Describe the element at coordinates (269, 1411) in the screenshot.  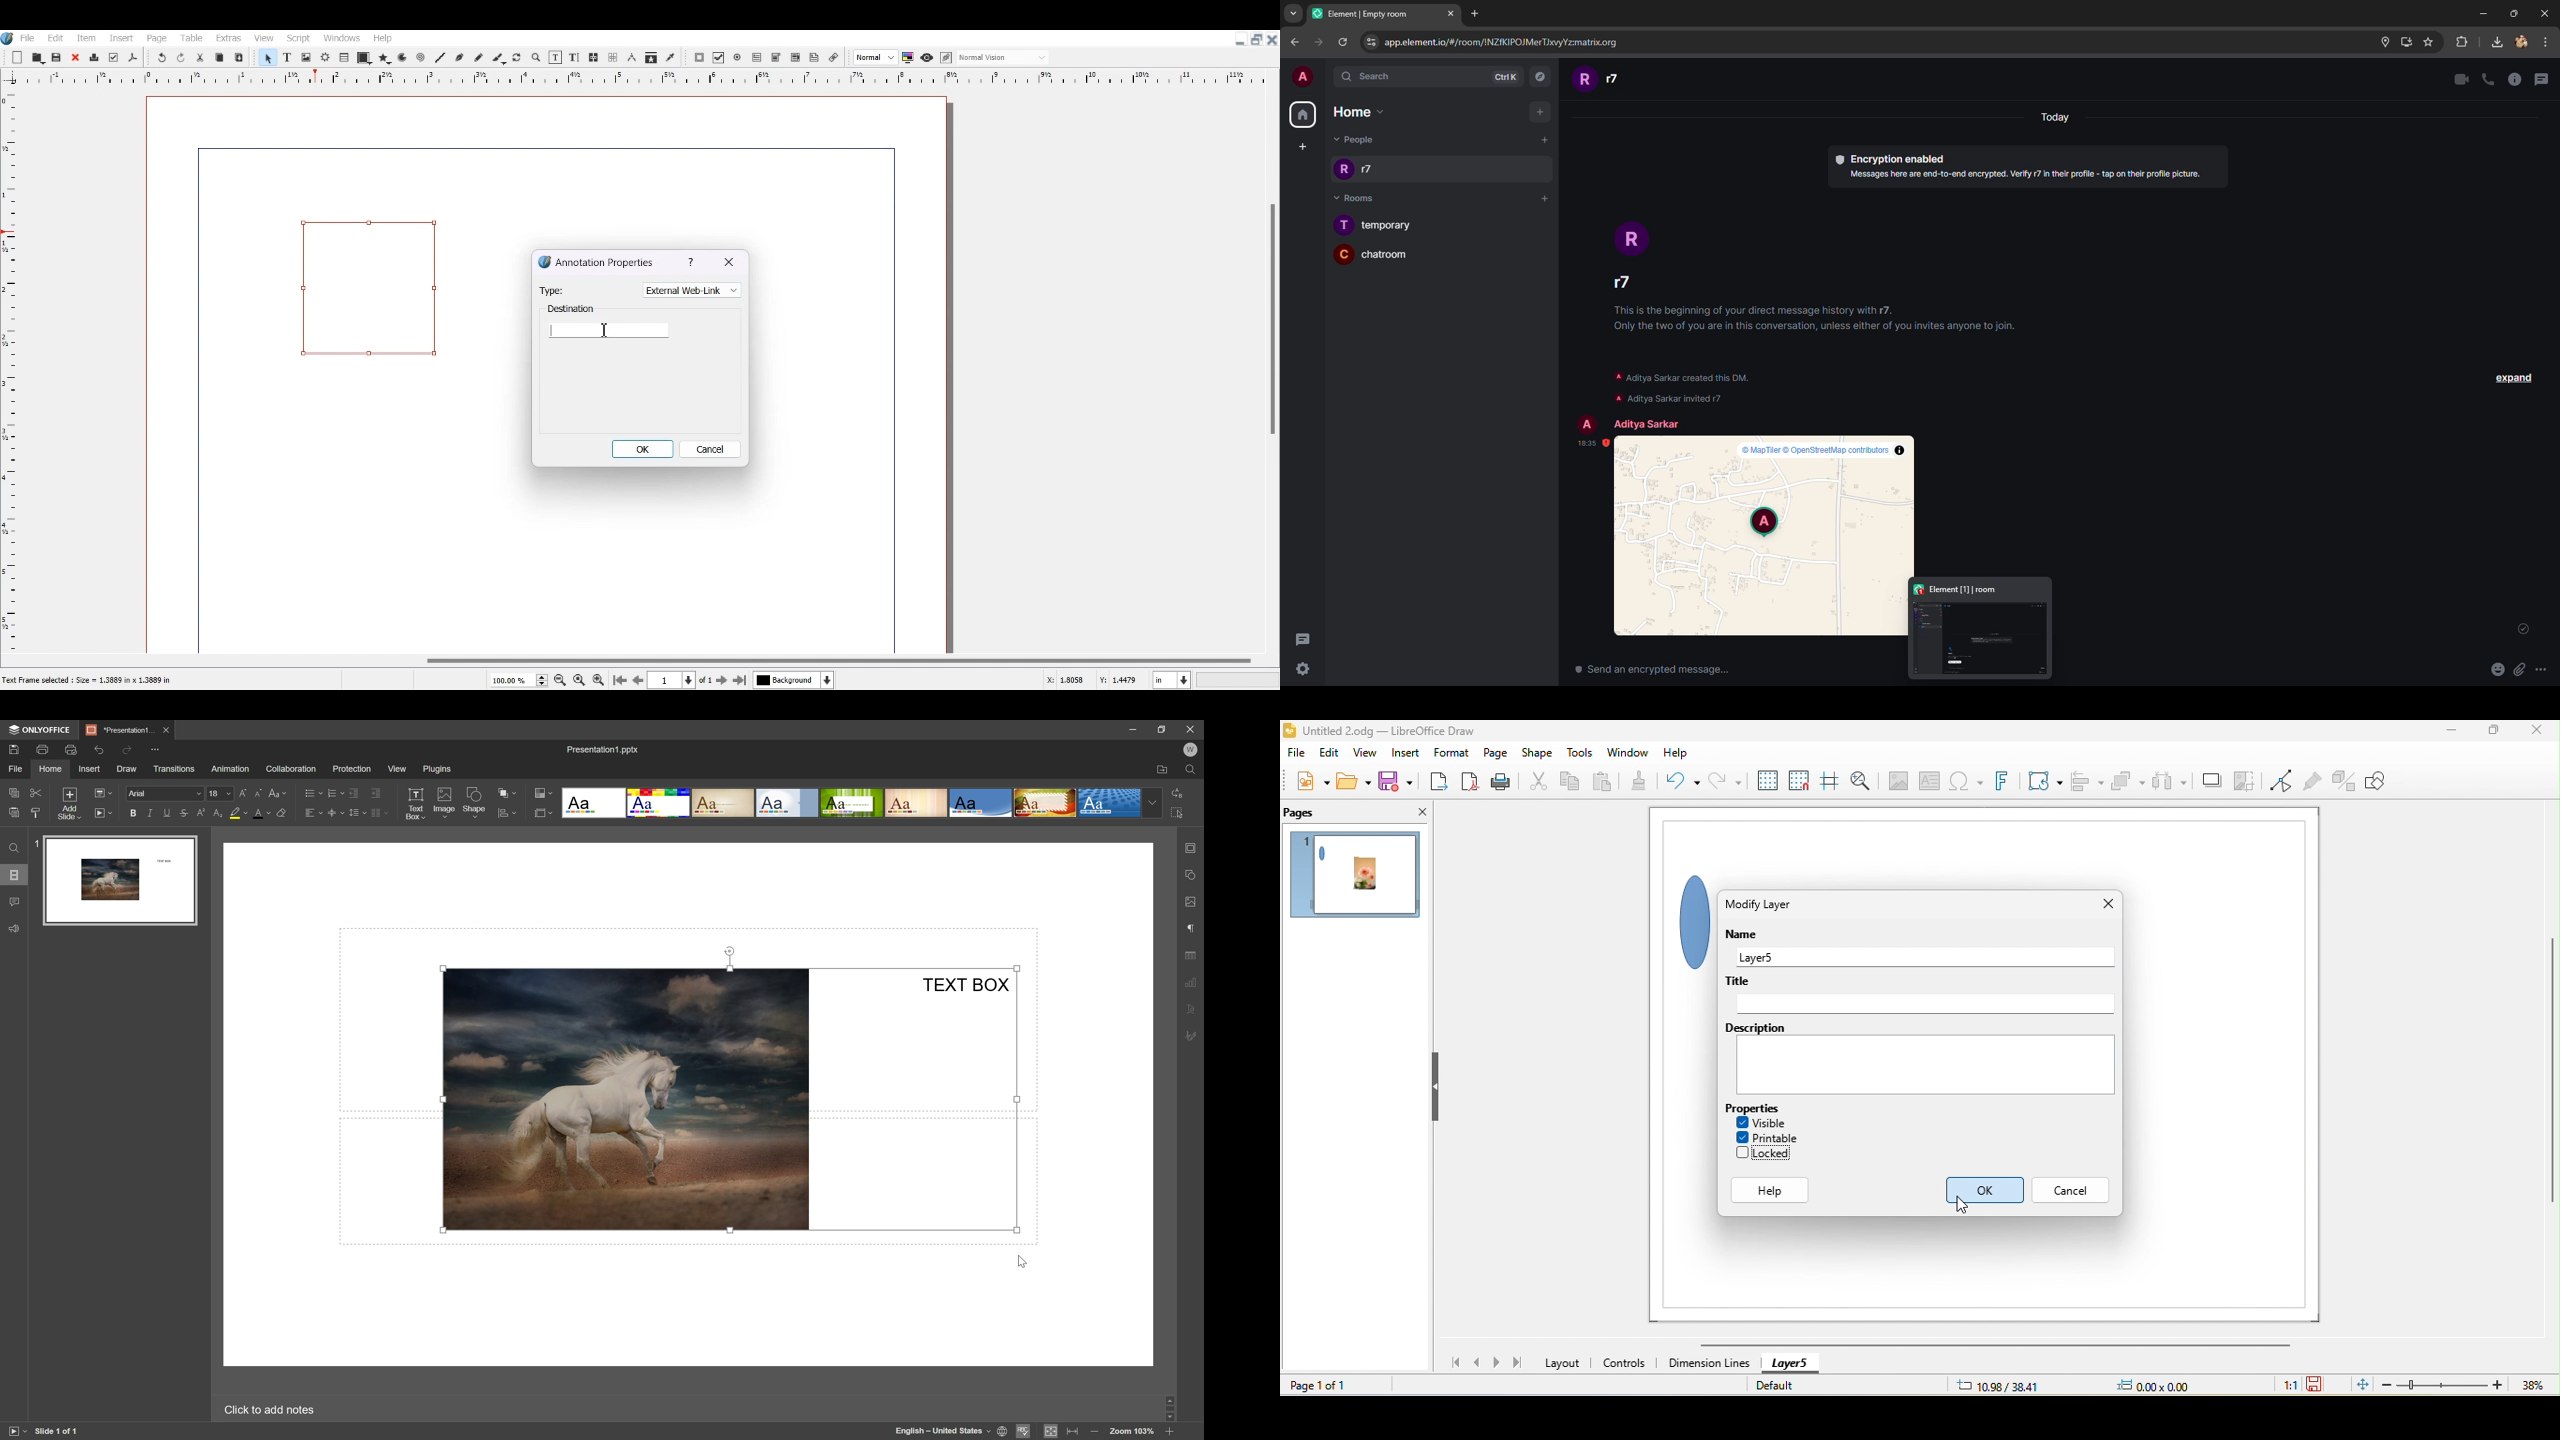
I see `click to add notes` at that location.